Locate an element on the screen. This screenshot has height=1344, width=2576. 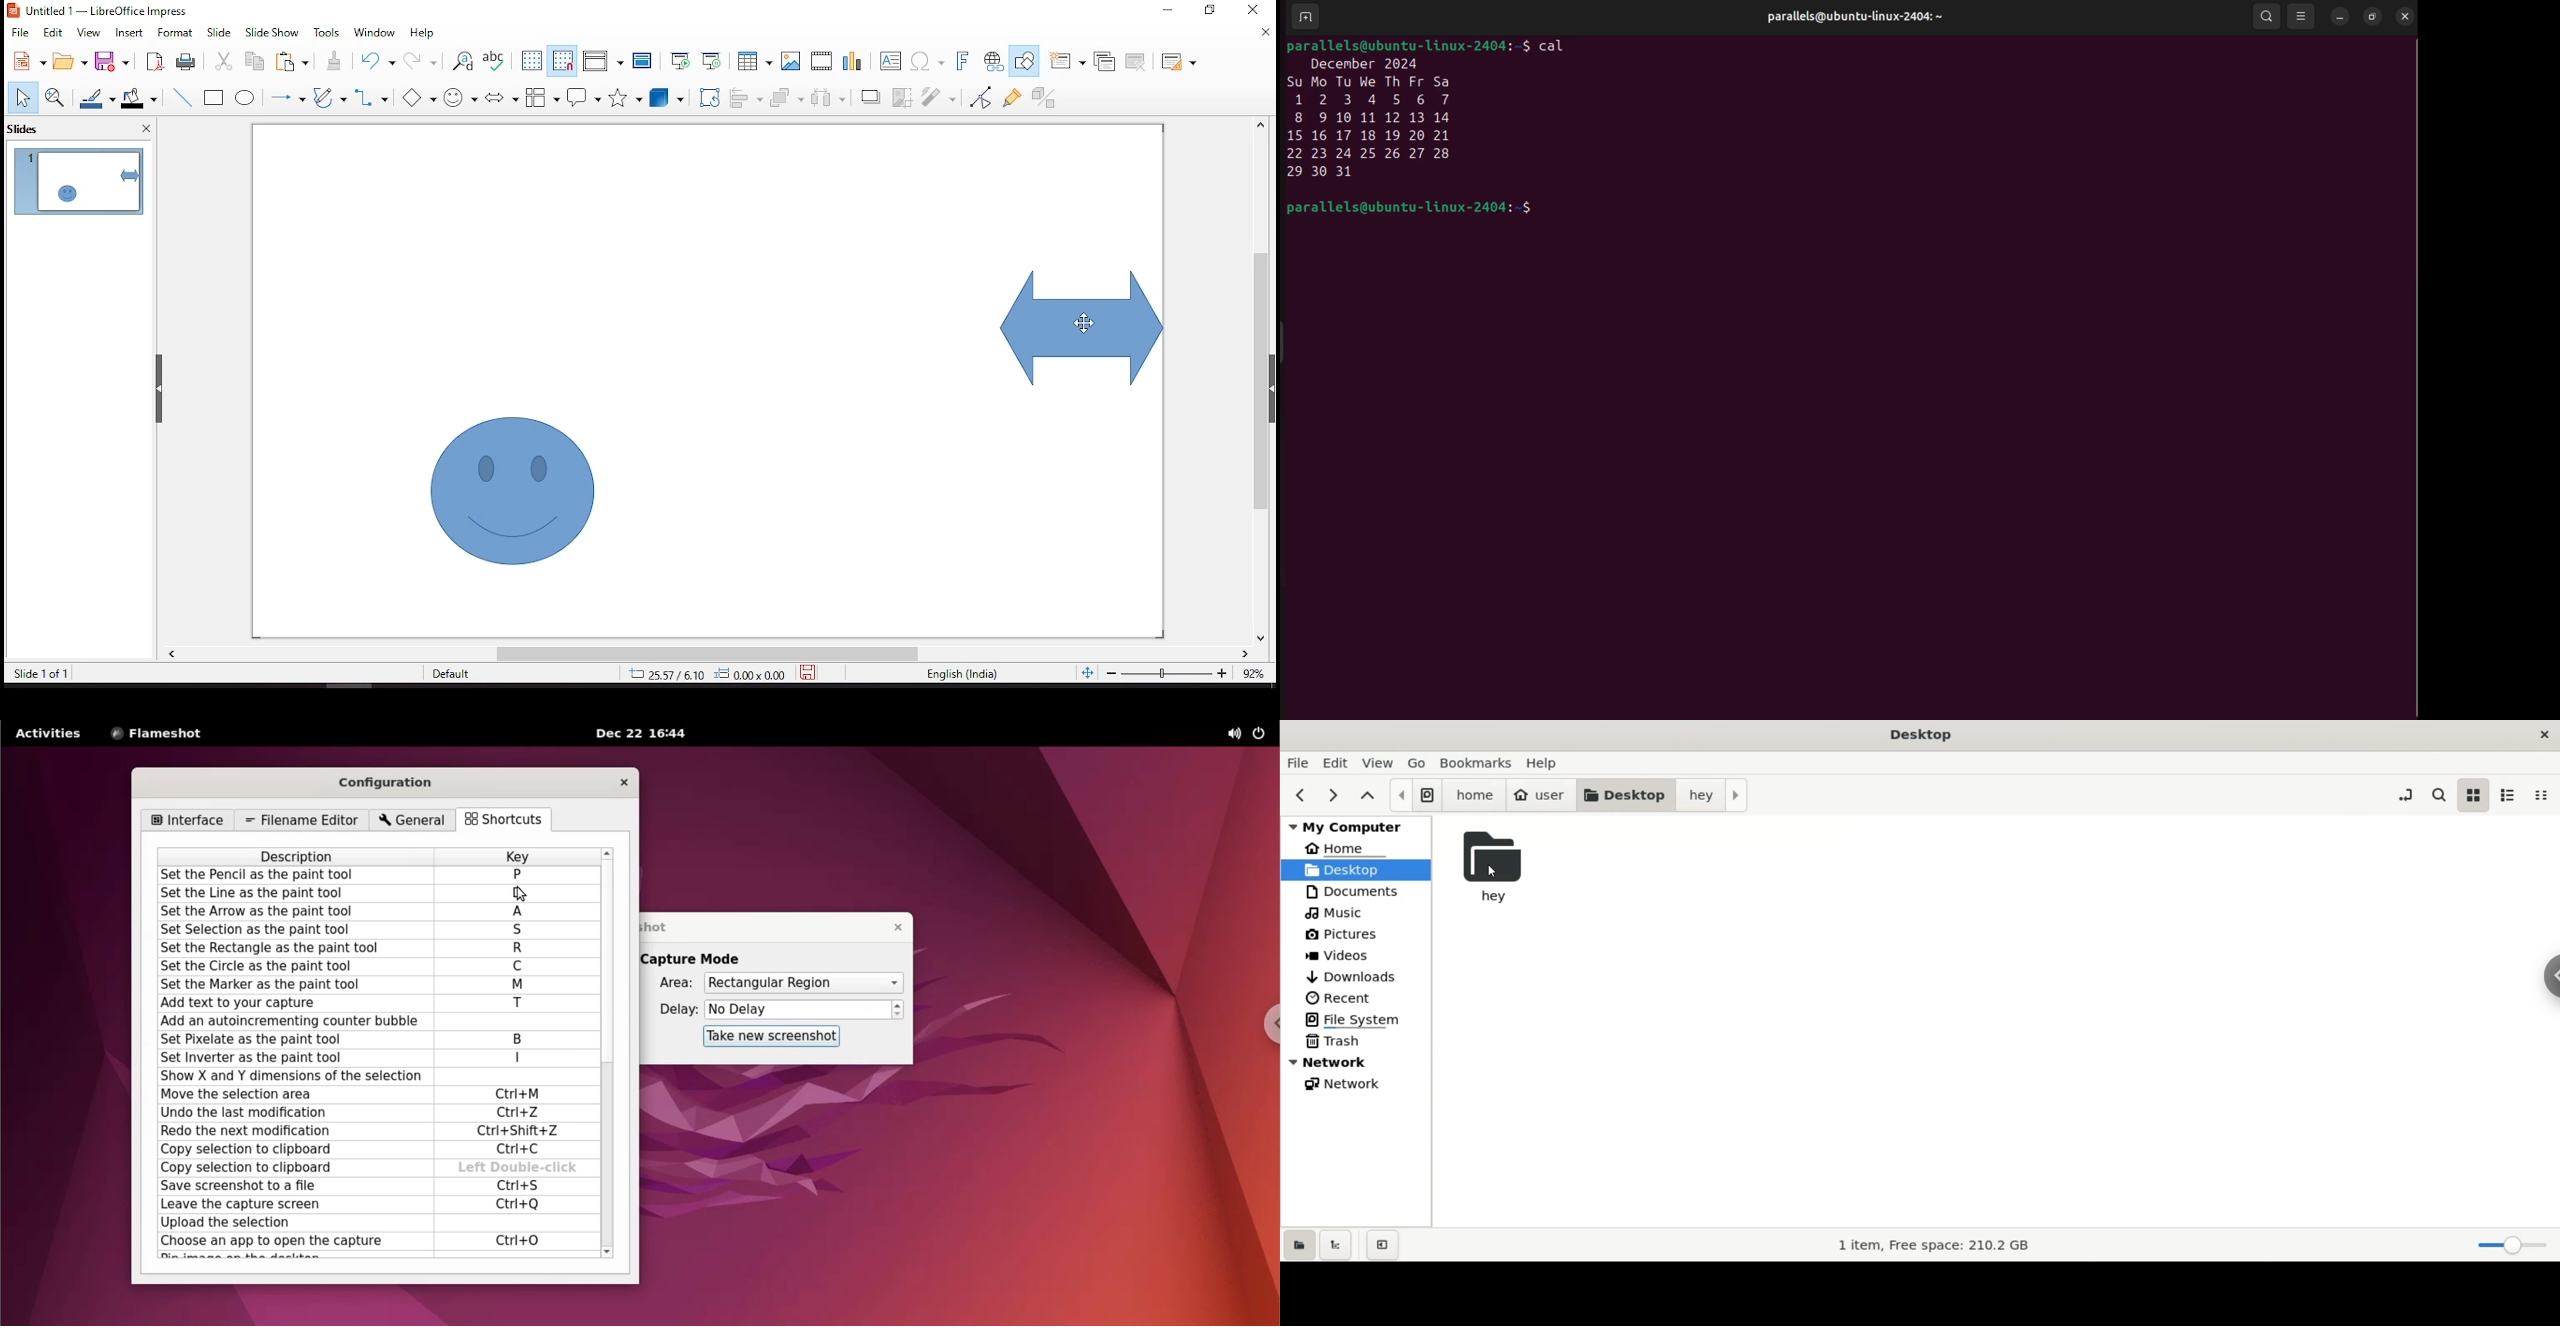
zoom slider is located at coordinates (1165, 675).